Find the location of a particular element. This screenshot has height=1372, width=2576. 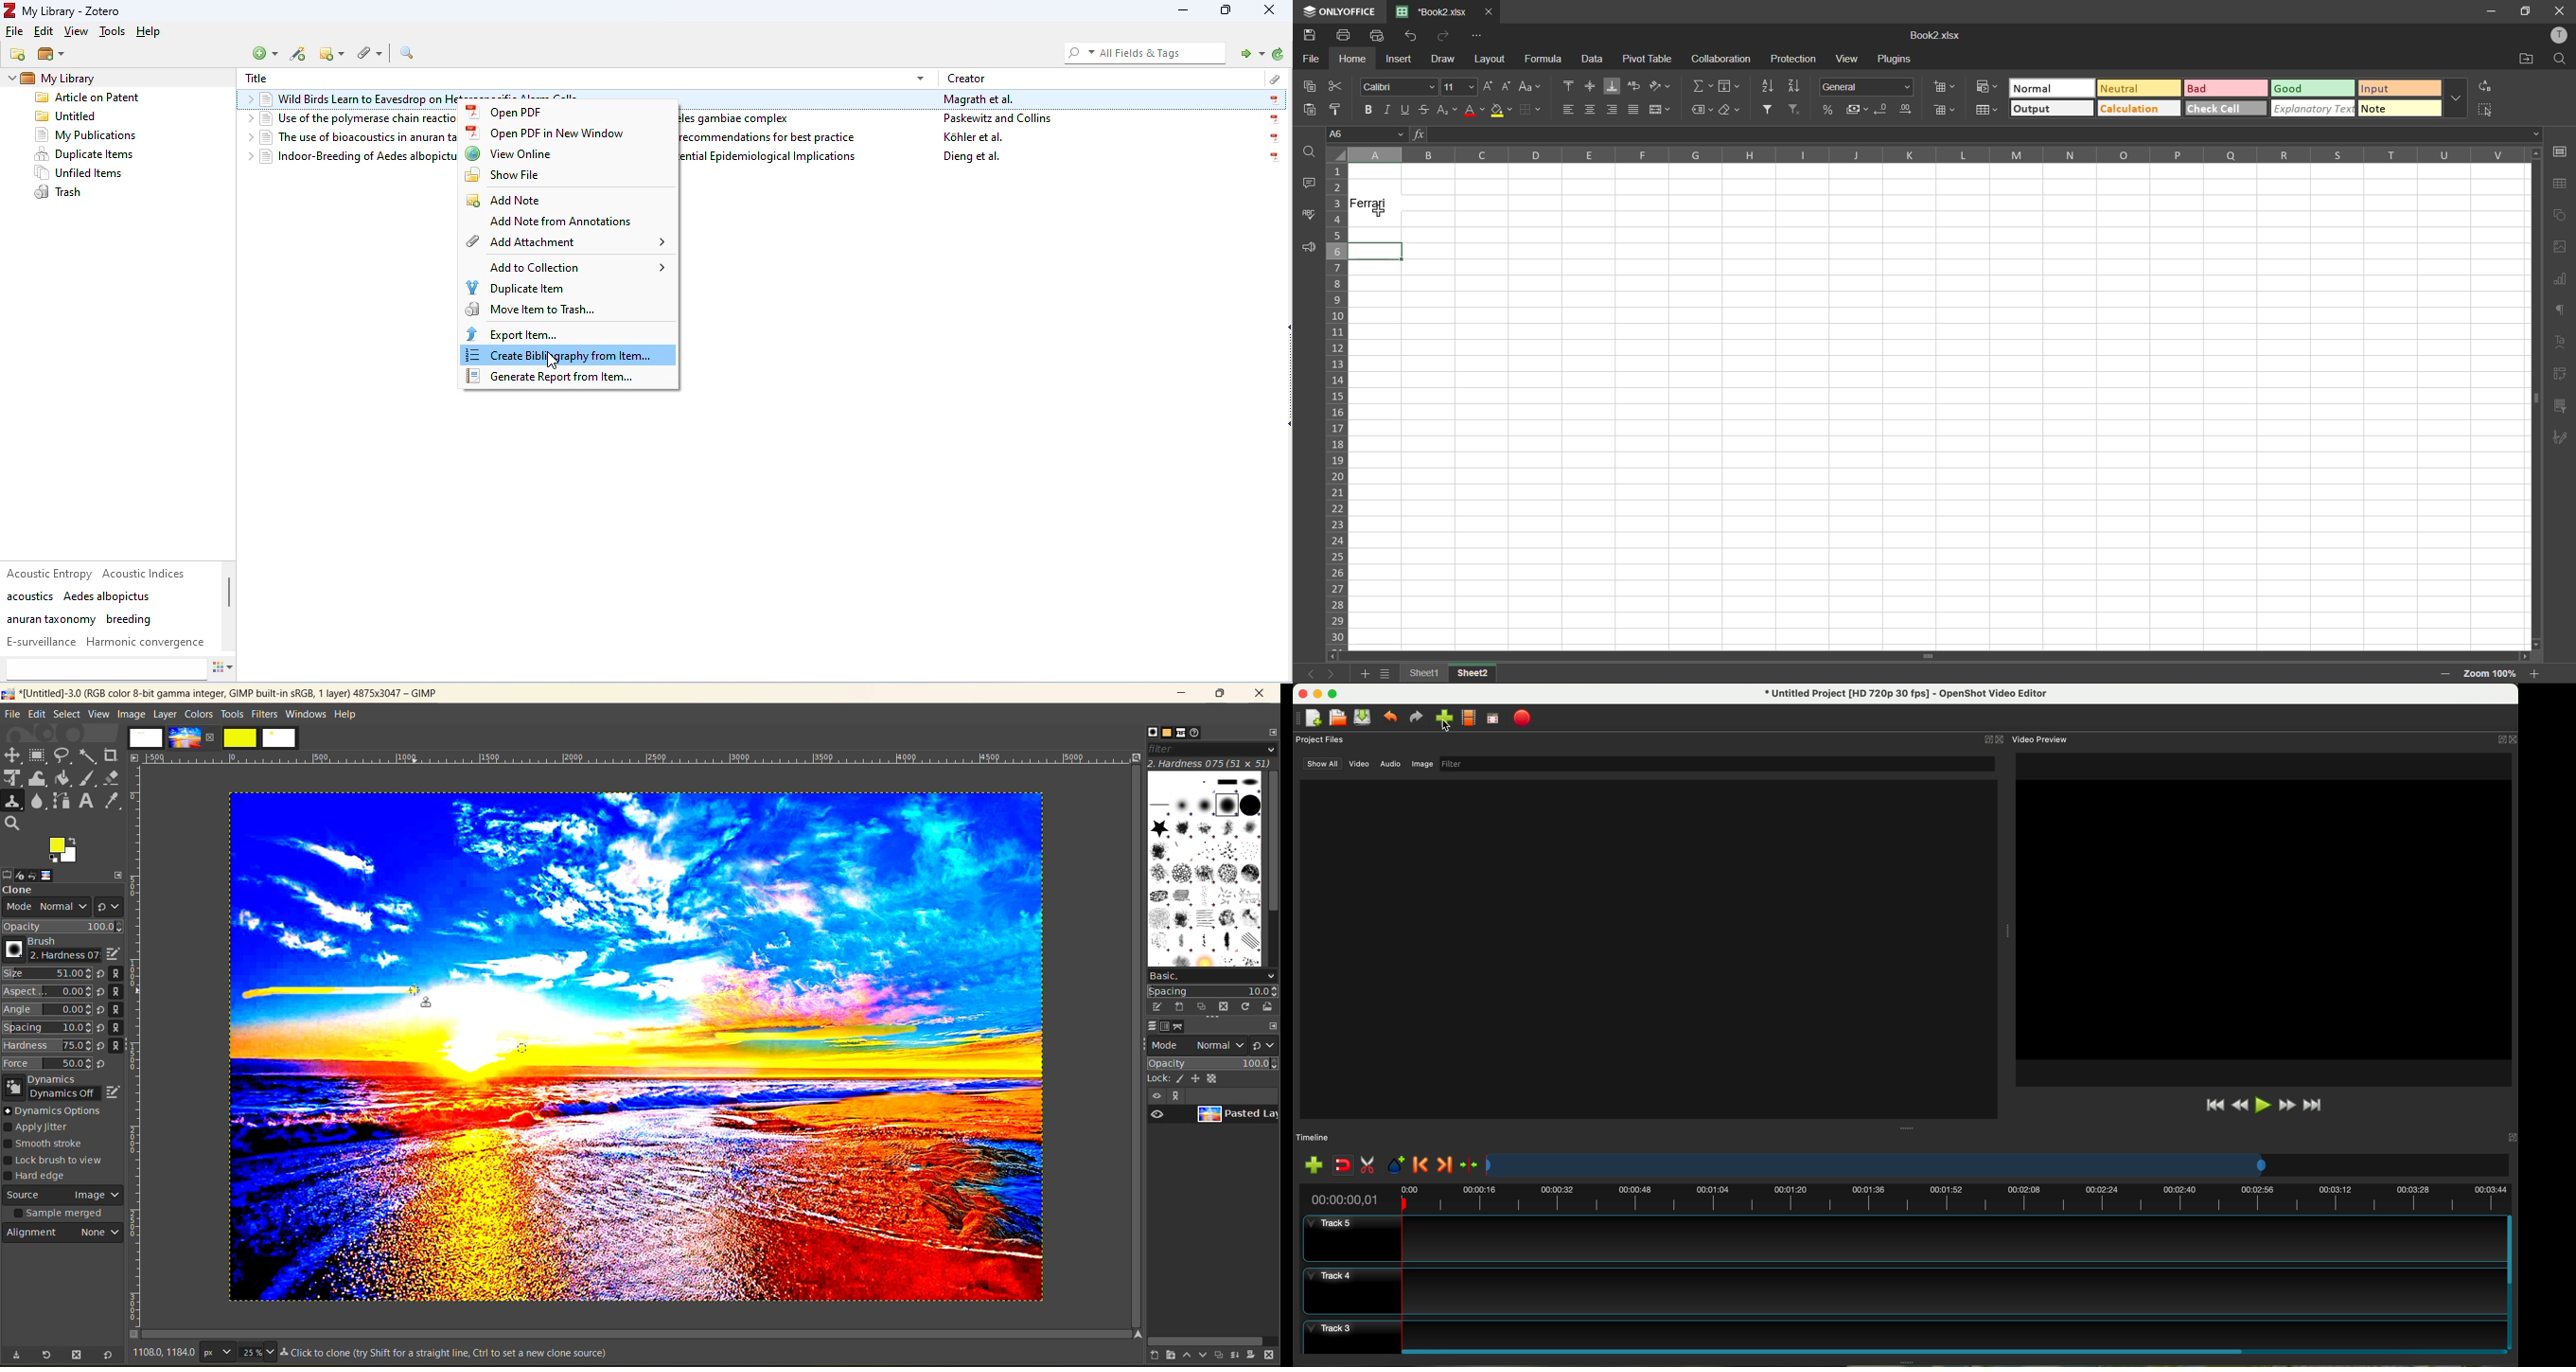

more options is located at coordinates (2457, 98).